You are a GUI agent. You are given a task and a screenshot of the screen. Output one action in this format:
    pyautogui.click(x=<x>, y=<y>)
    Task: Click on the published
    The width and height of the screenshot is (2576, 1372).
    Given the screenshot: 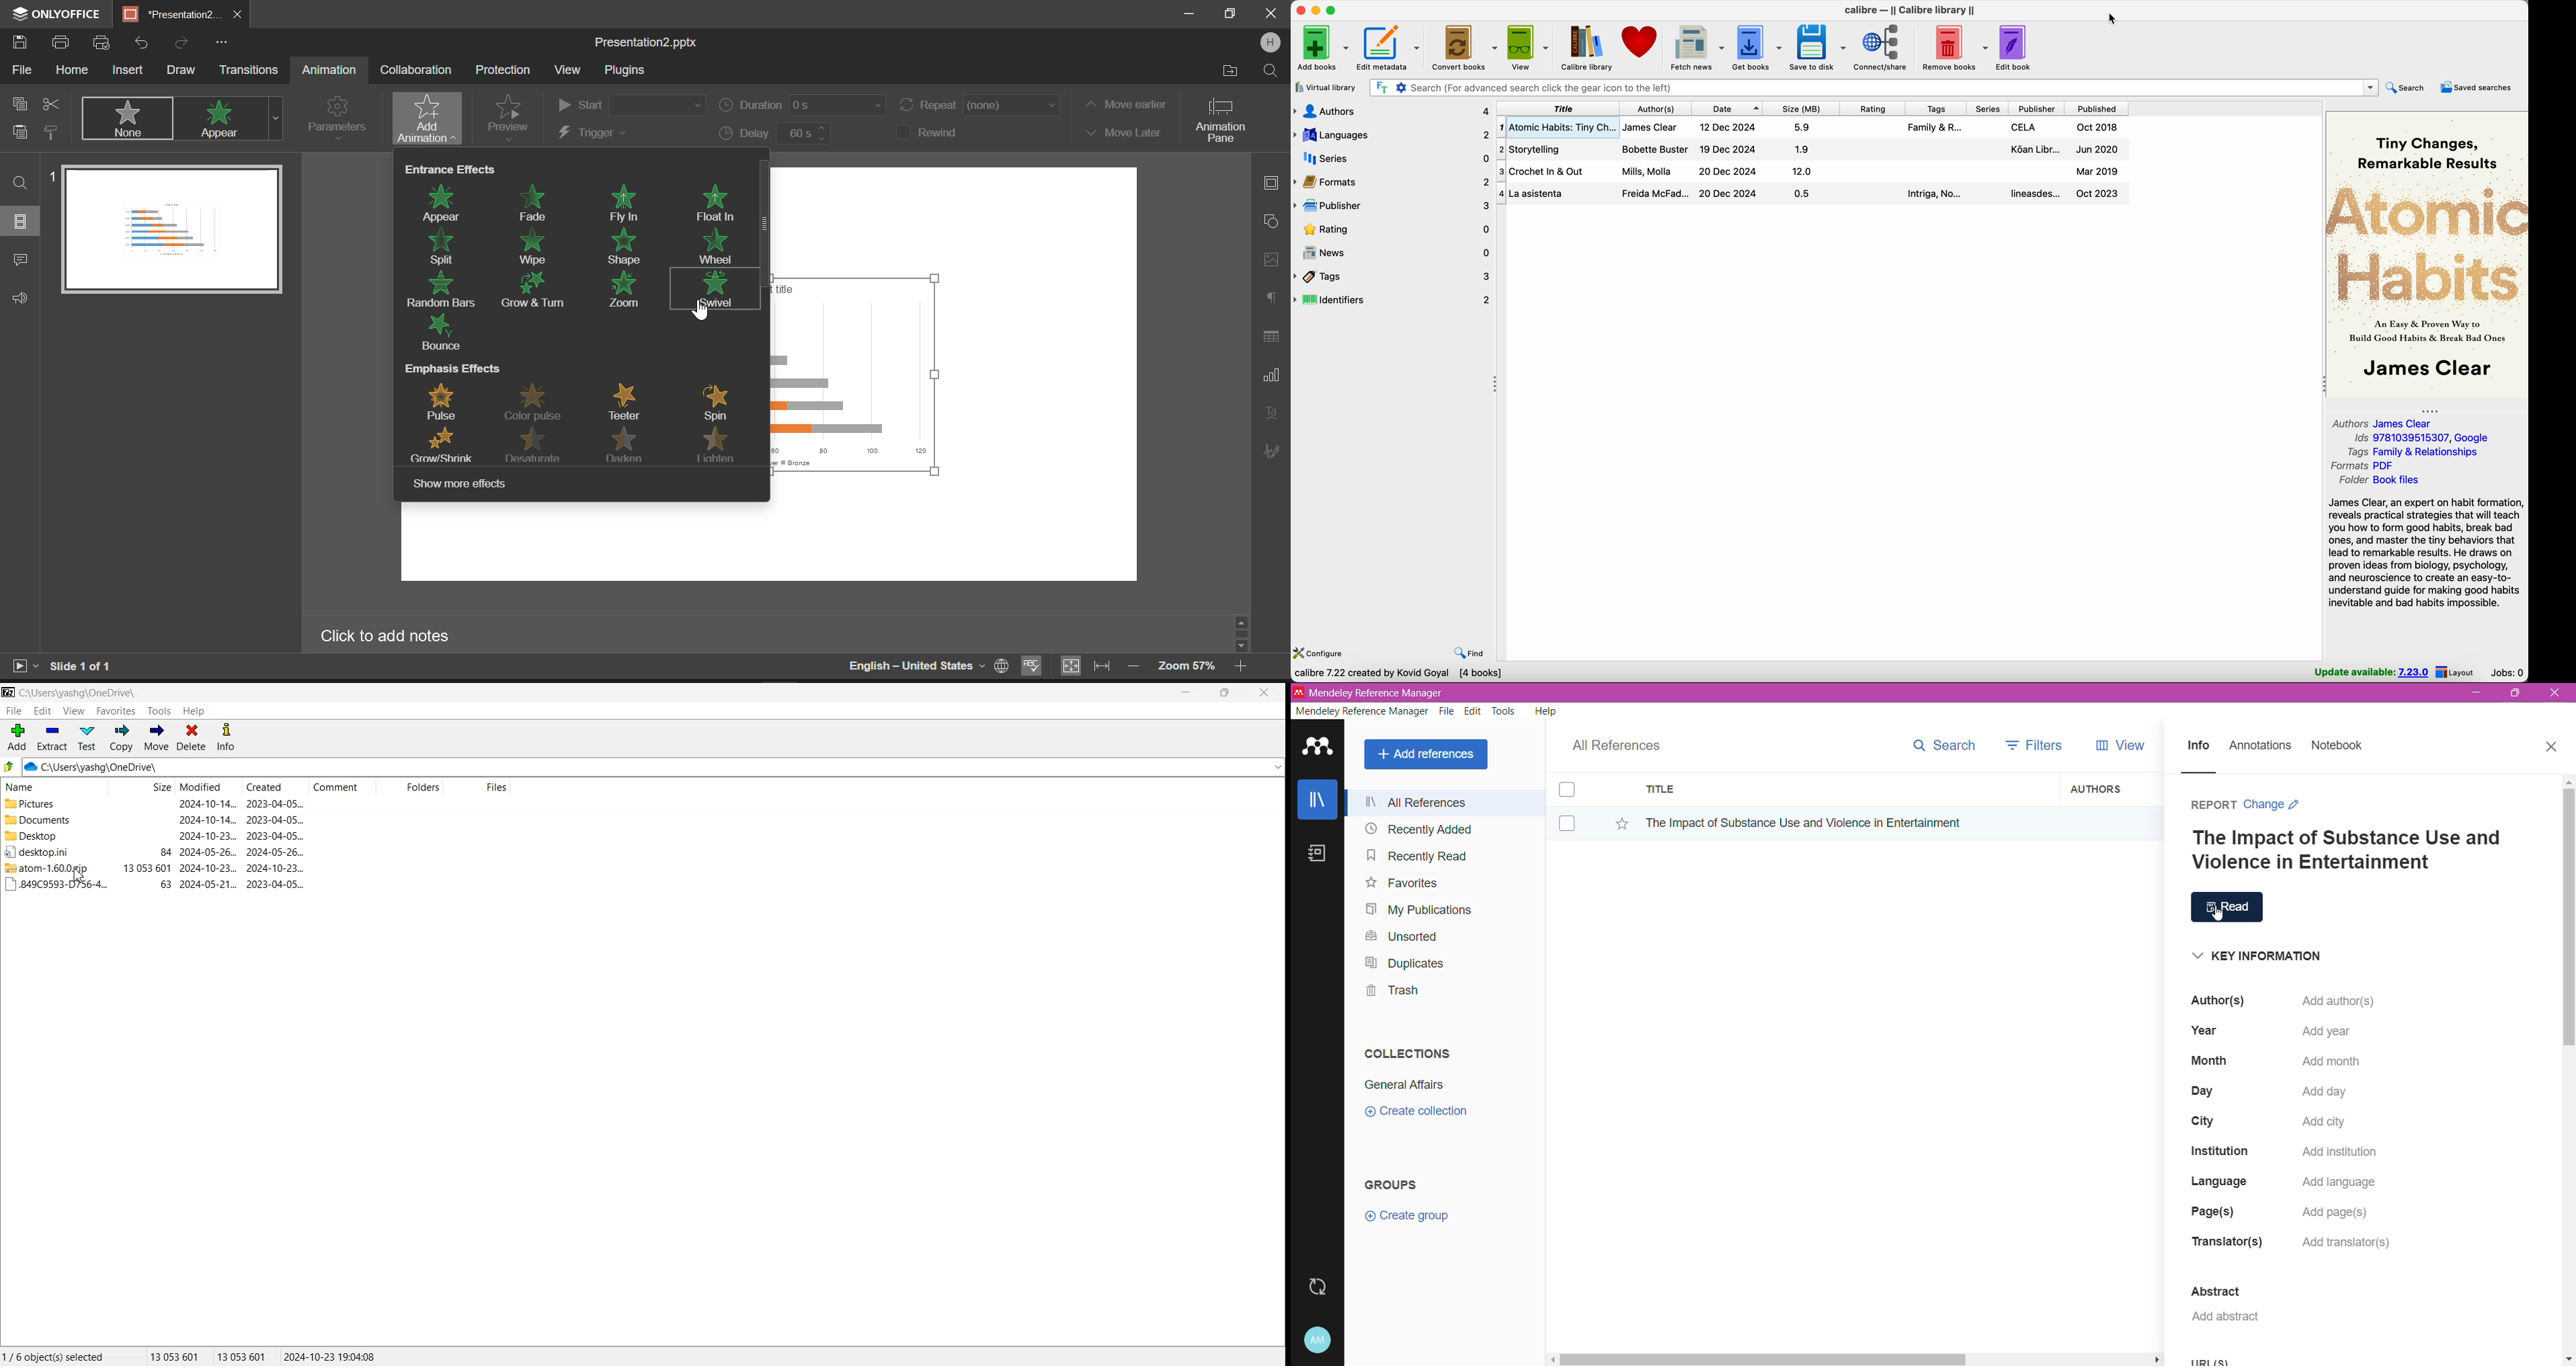 What is the action you would take?
    pyautogui.click(x=2097, y=109)
    